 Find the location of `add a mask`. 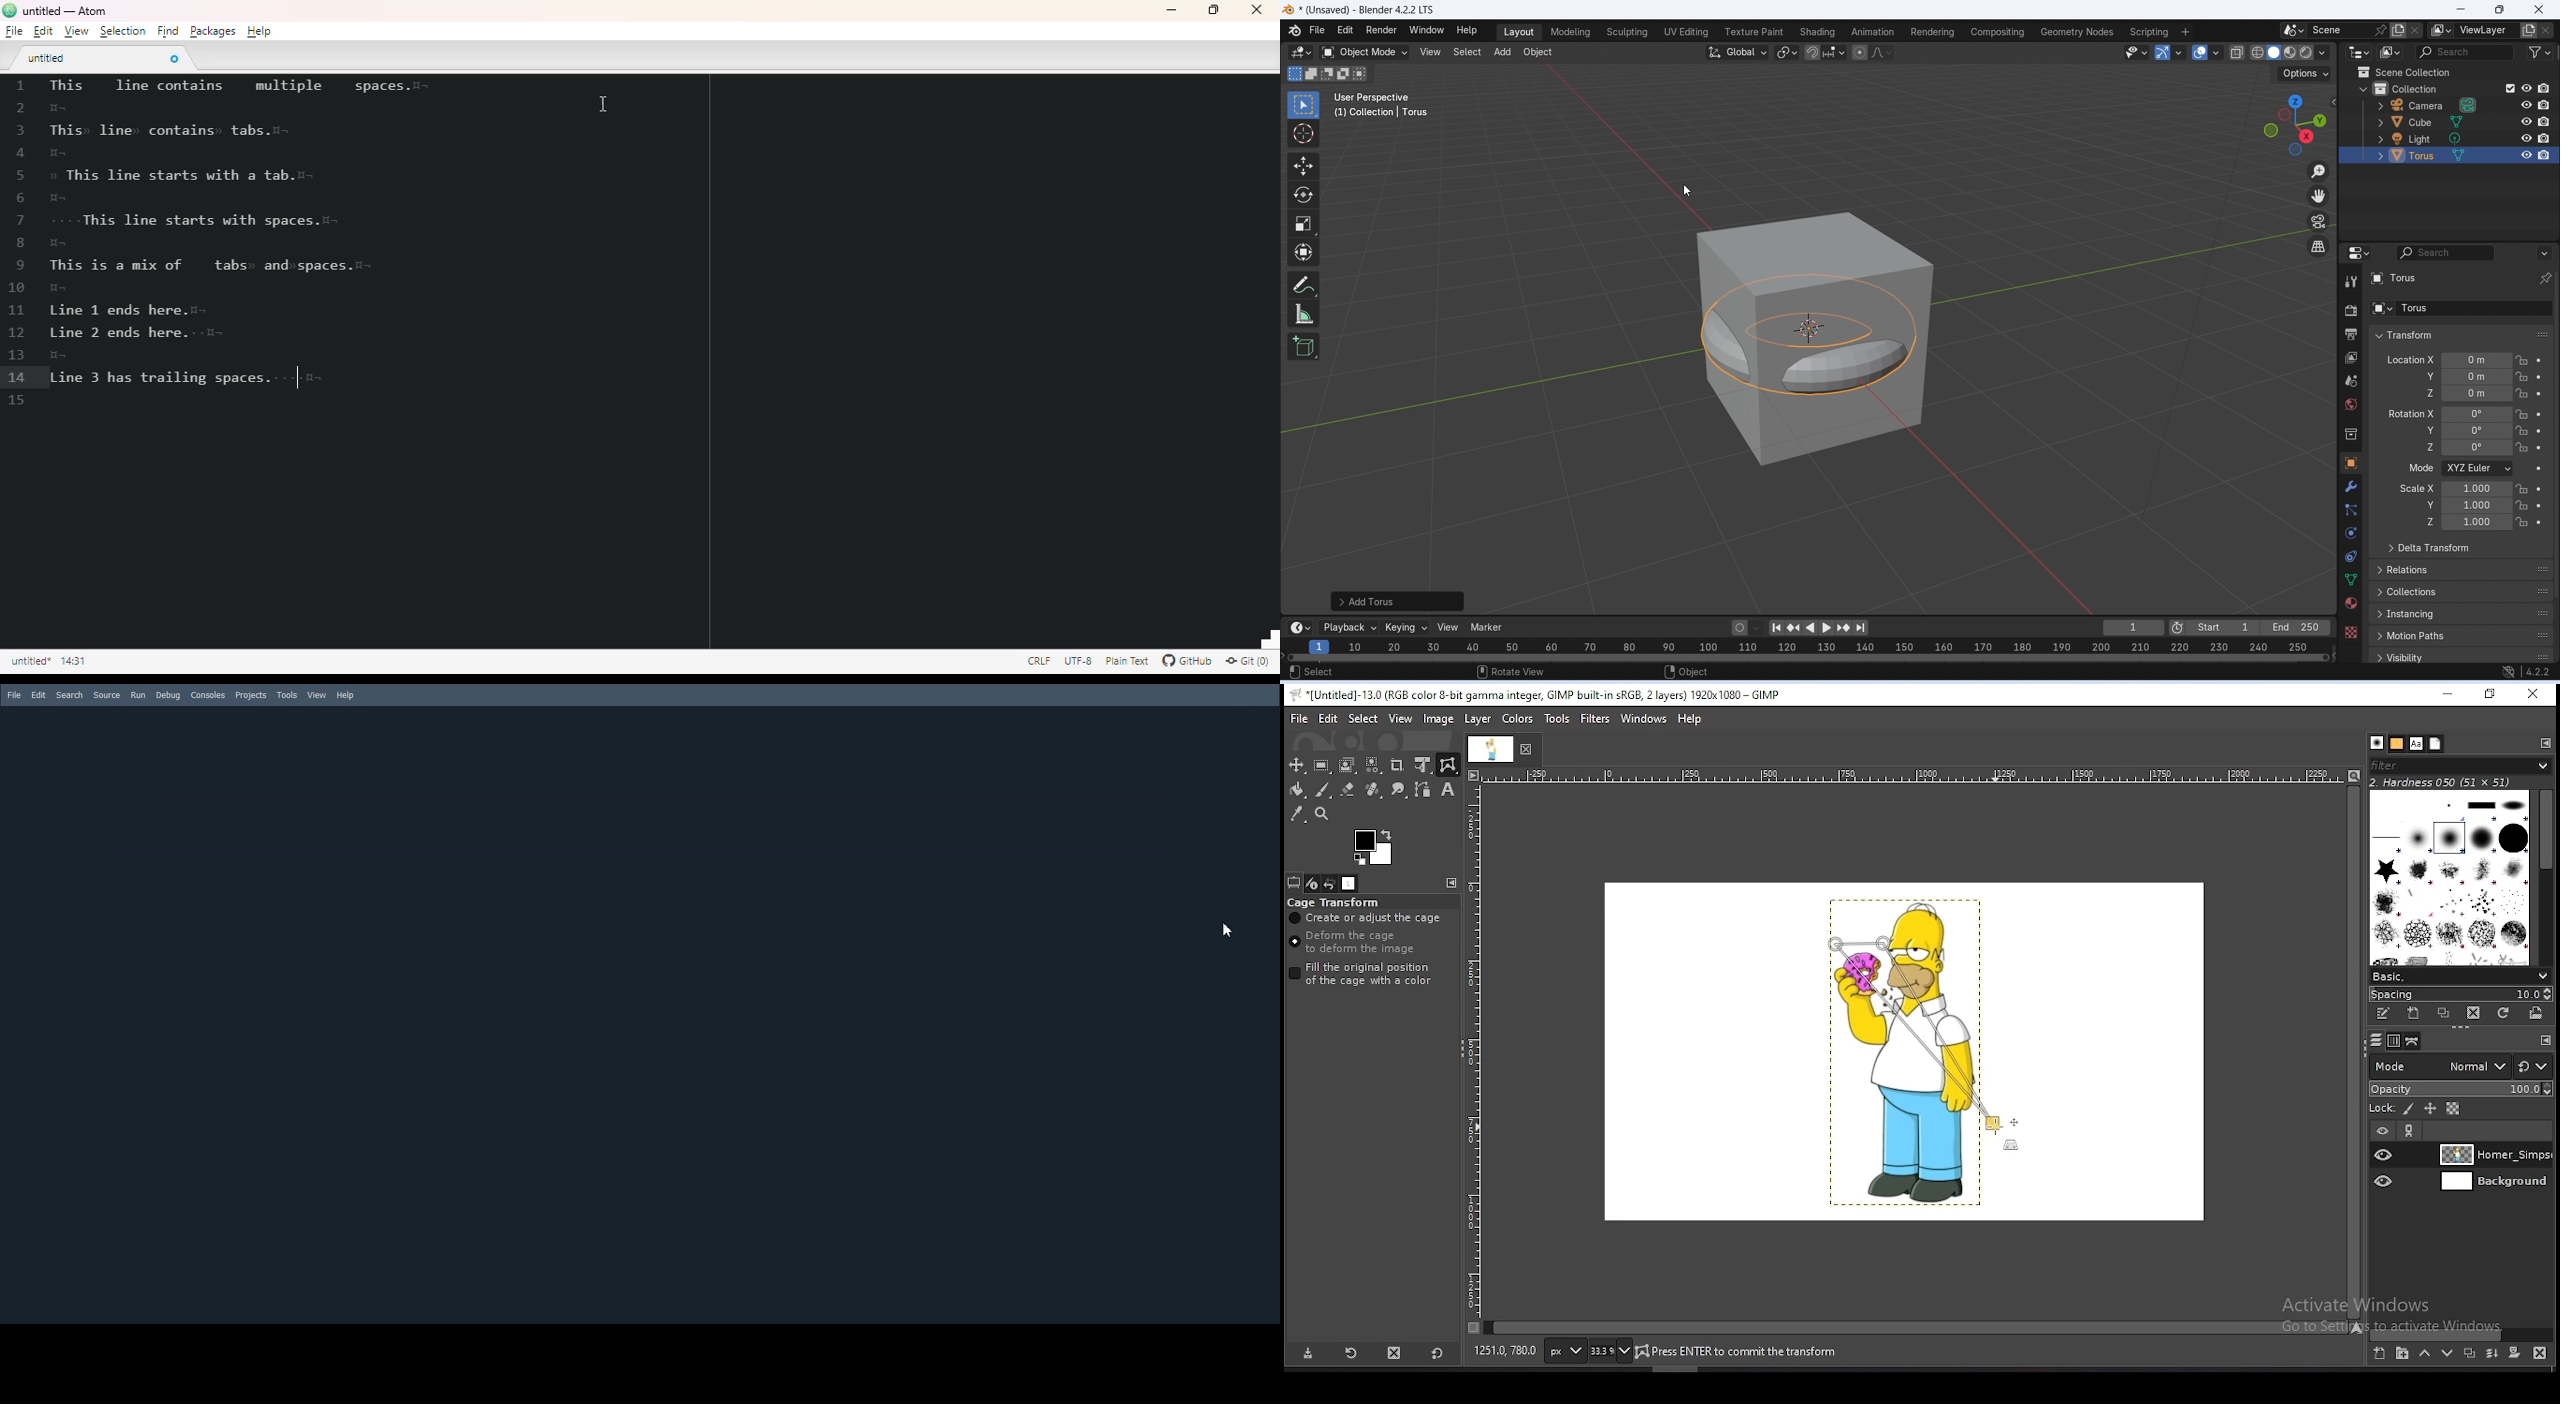

add a mask is located at coordinates (2512, 1353).